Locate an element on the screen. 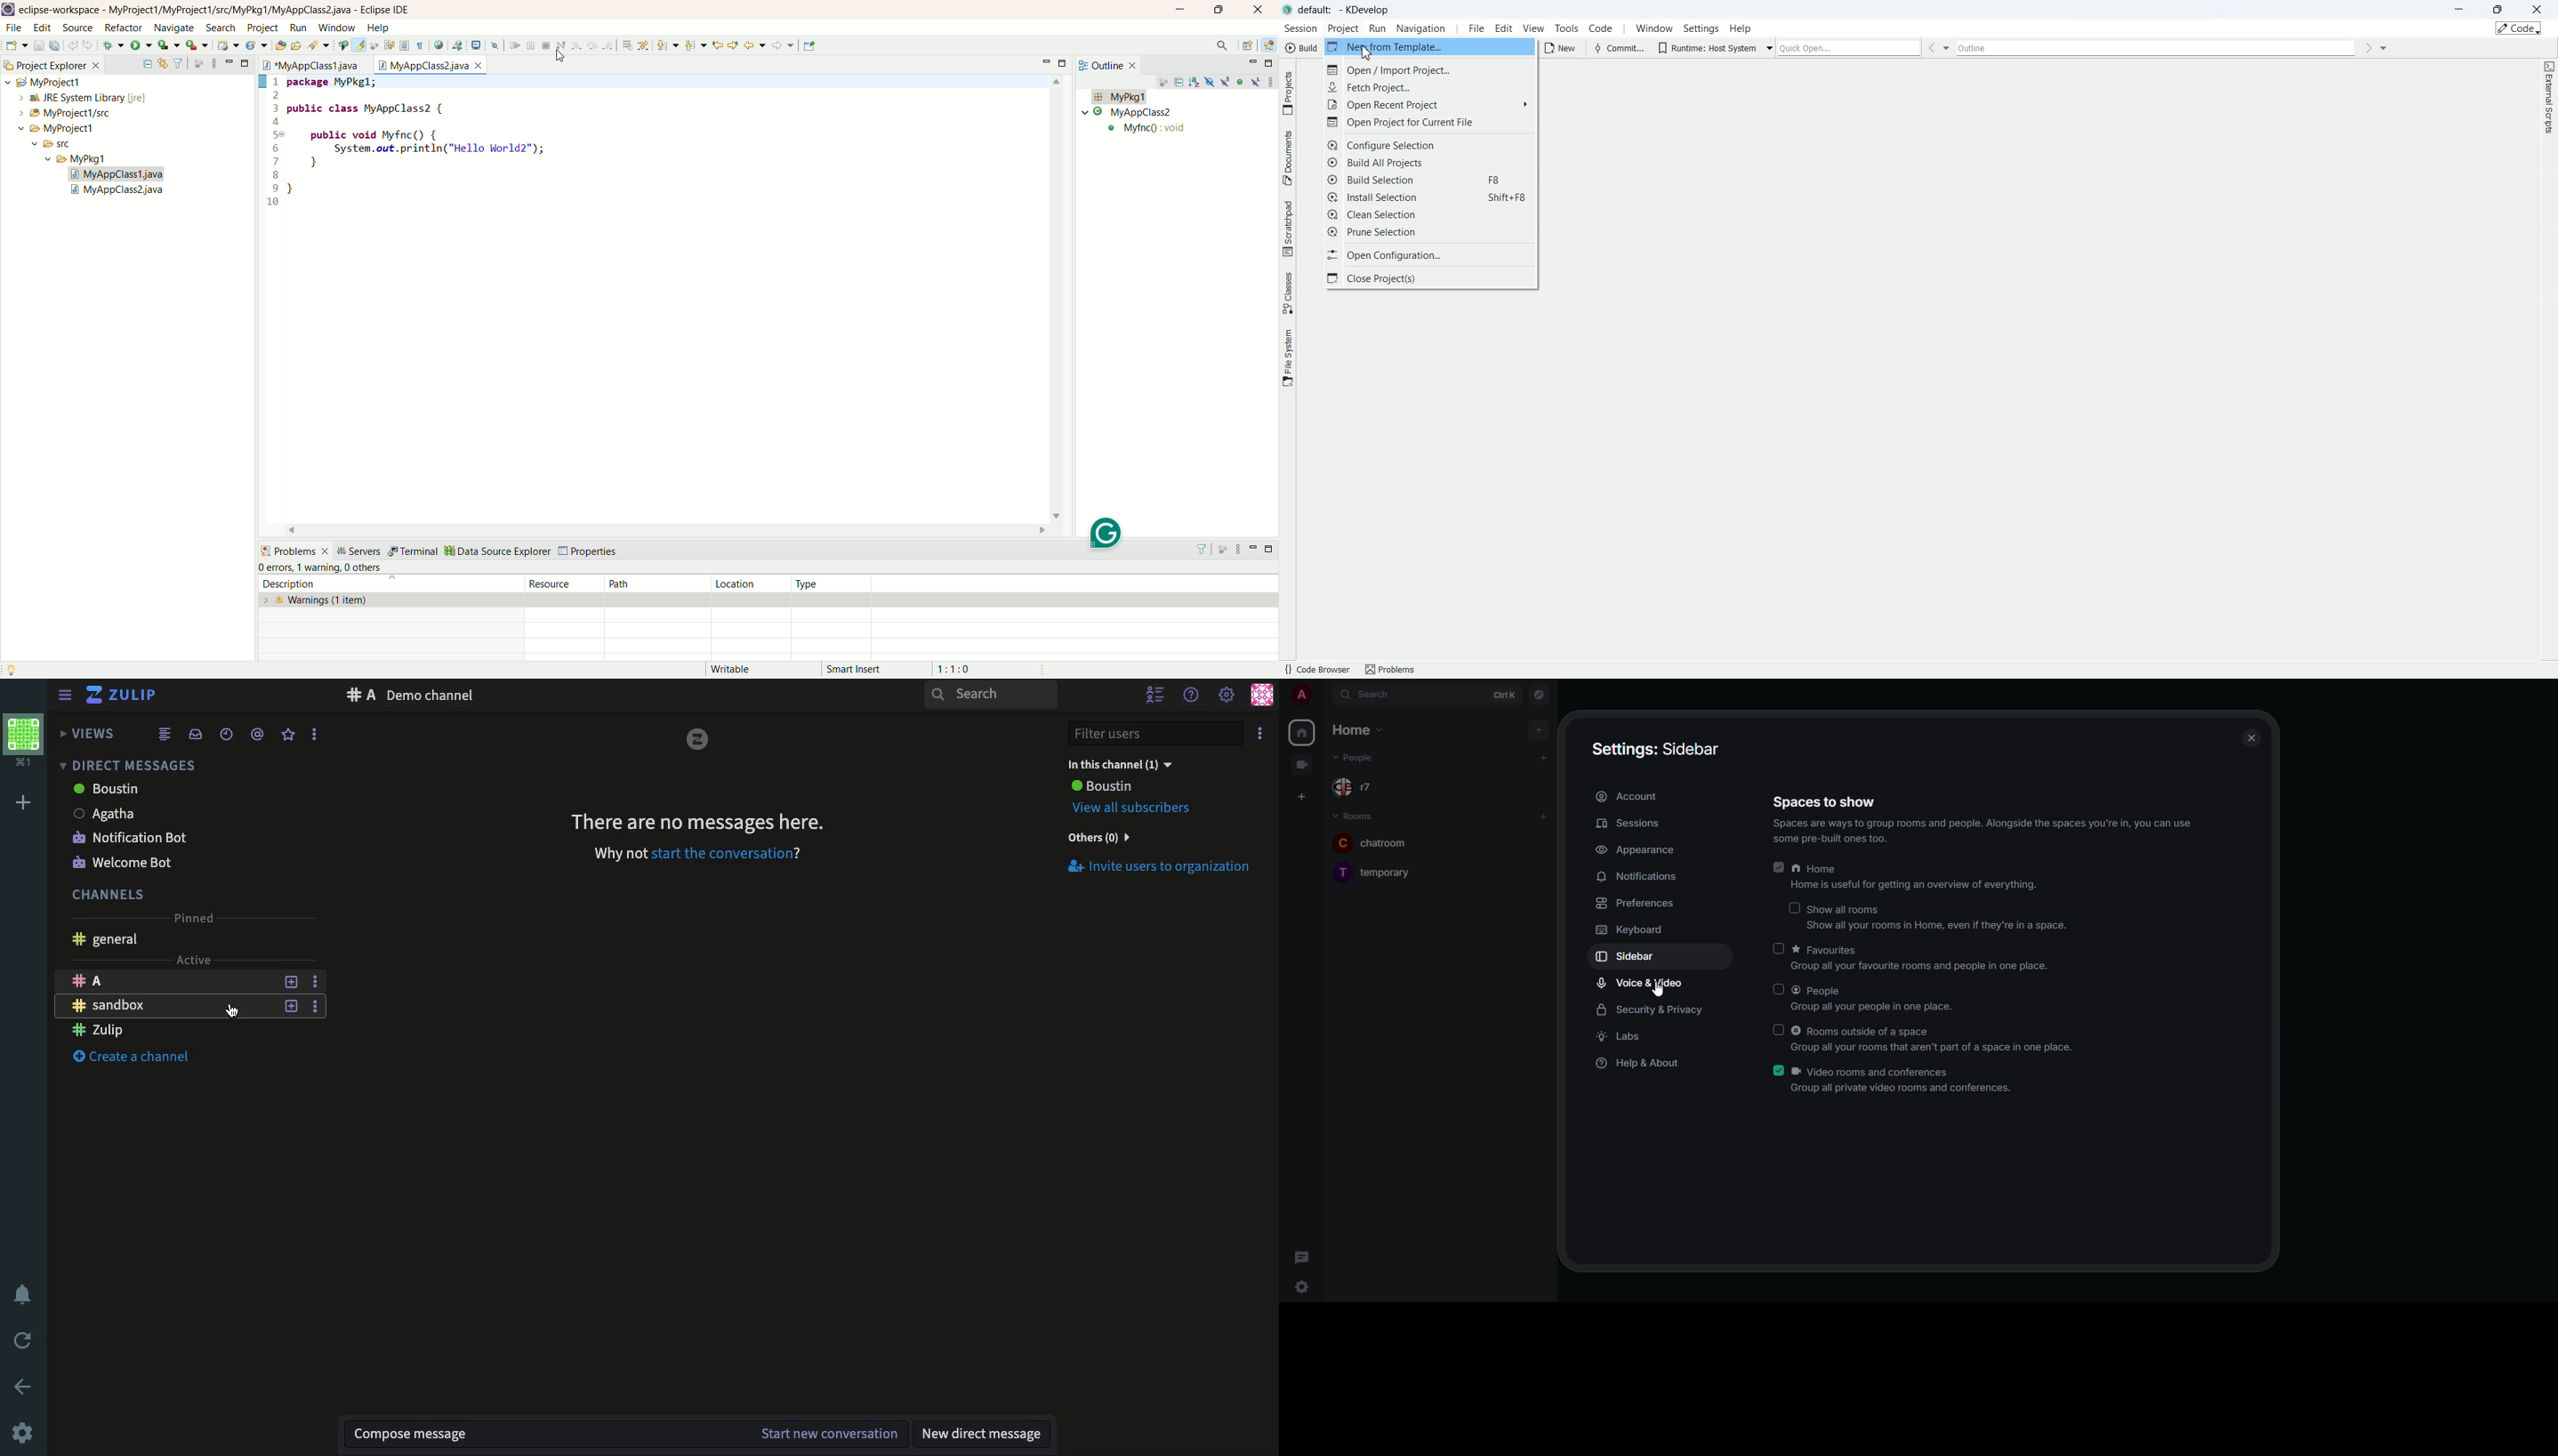  people is located at coordinates (1364, 757).